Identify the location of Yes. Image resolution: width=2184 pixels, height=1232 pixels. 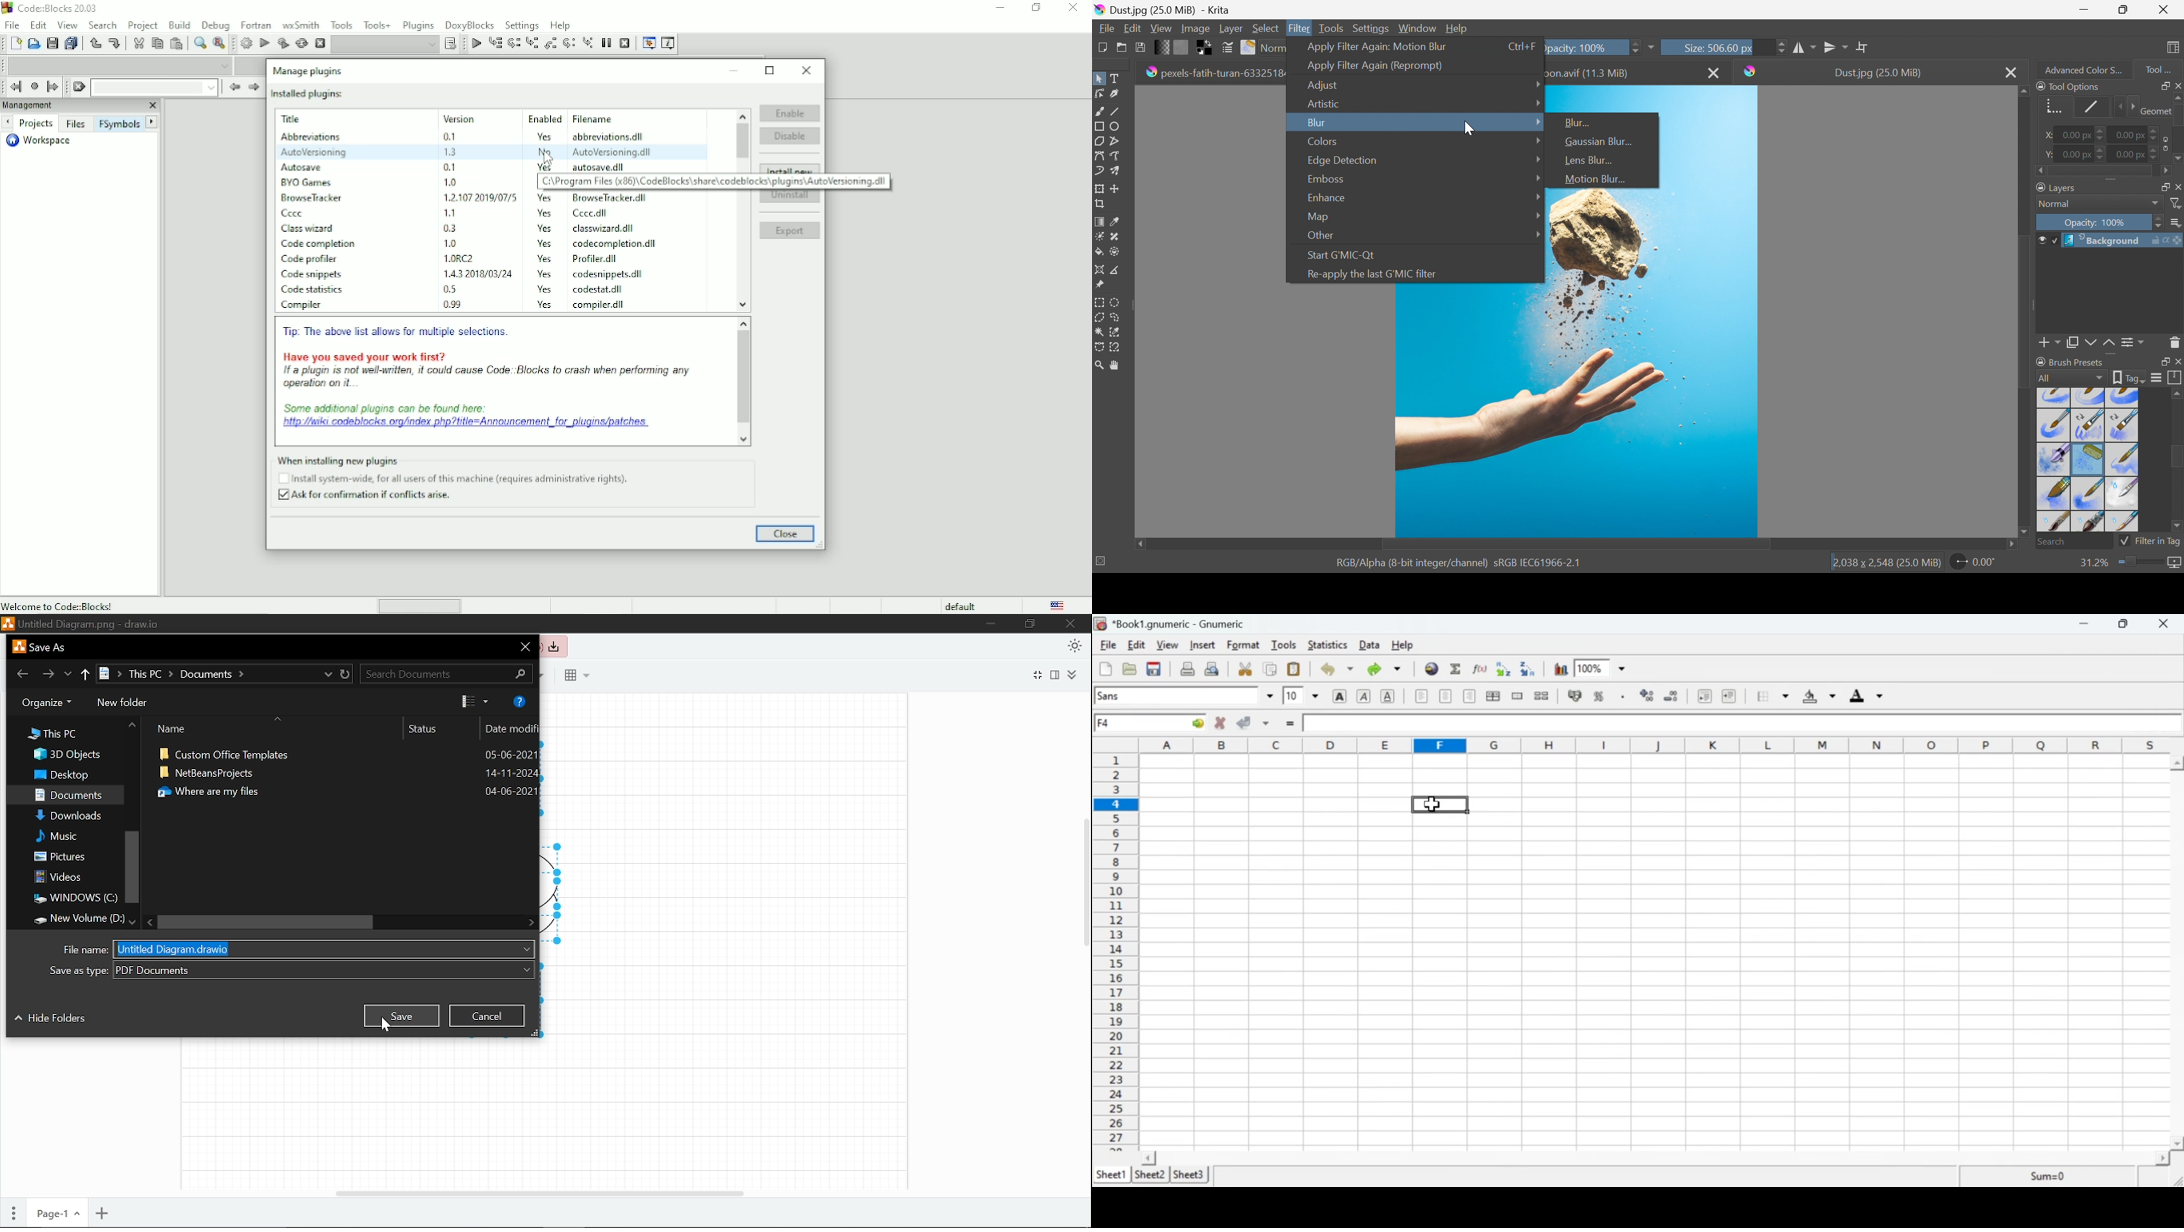
(545, 214).